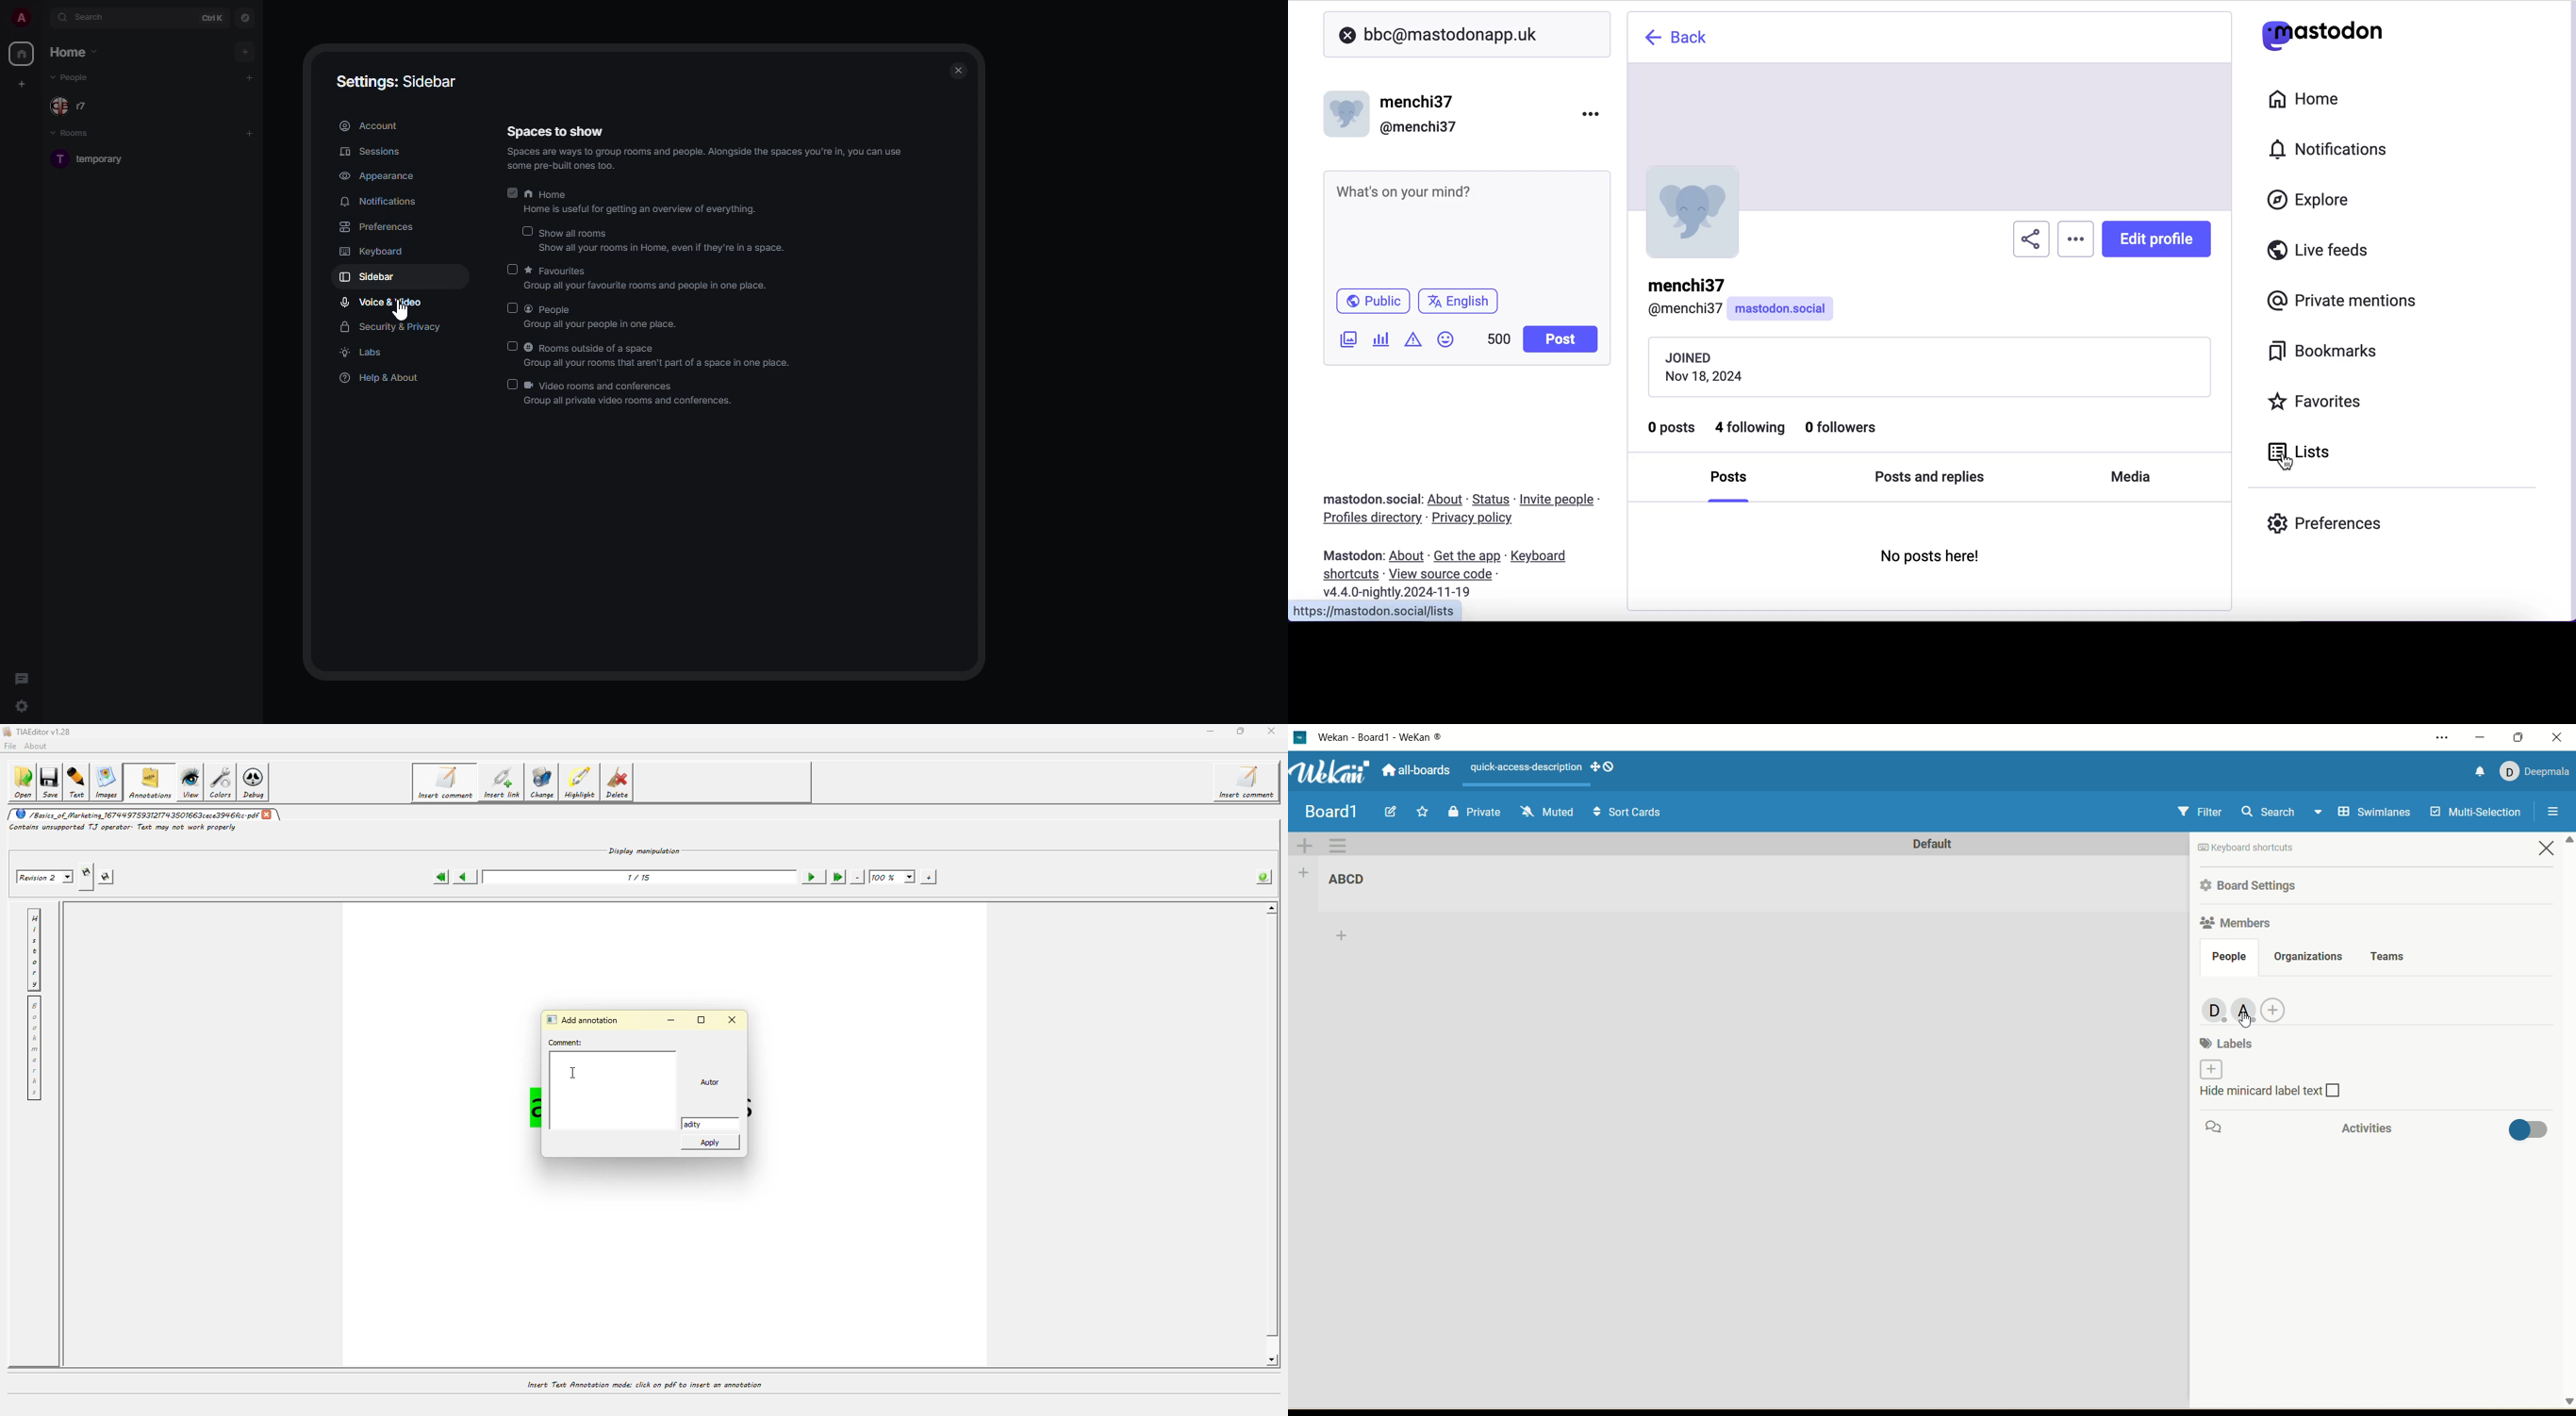 This screenshot has height=1428, width=2576. I want to click on room, so click(94, 160).